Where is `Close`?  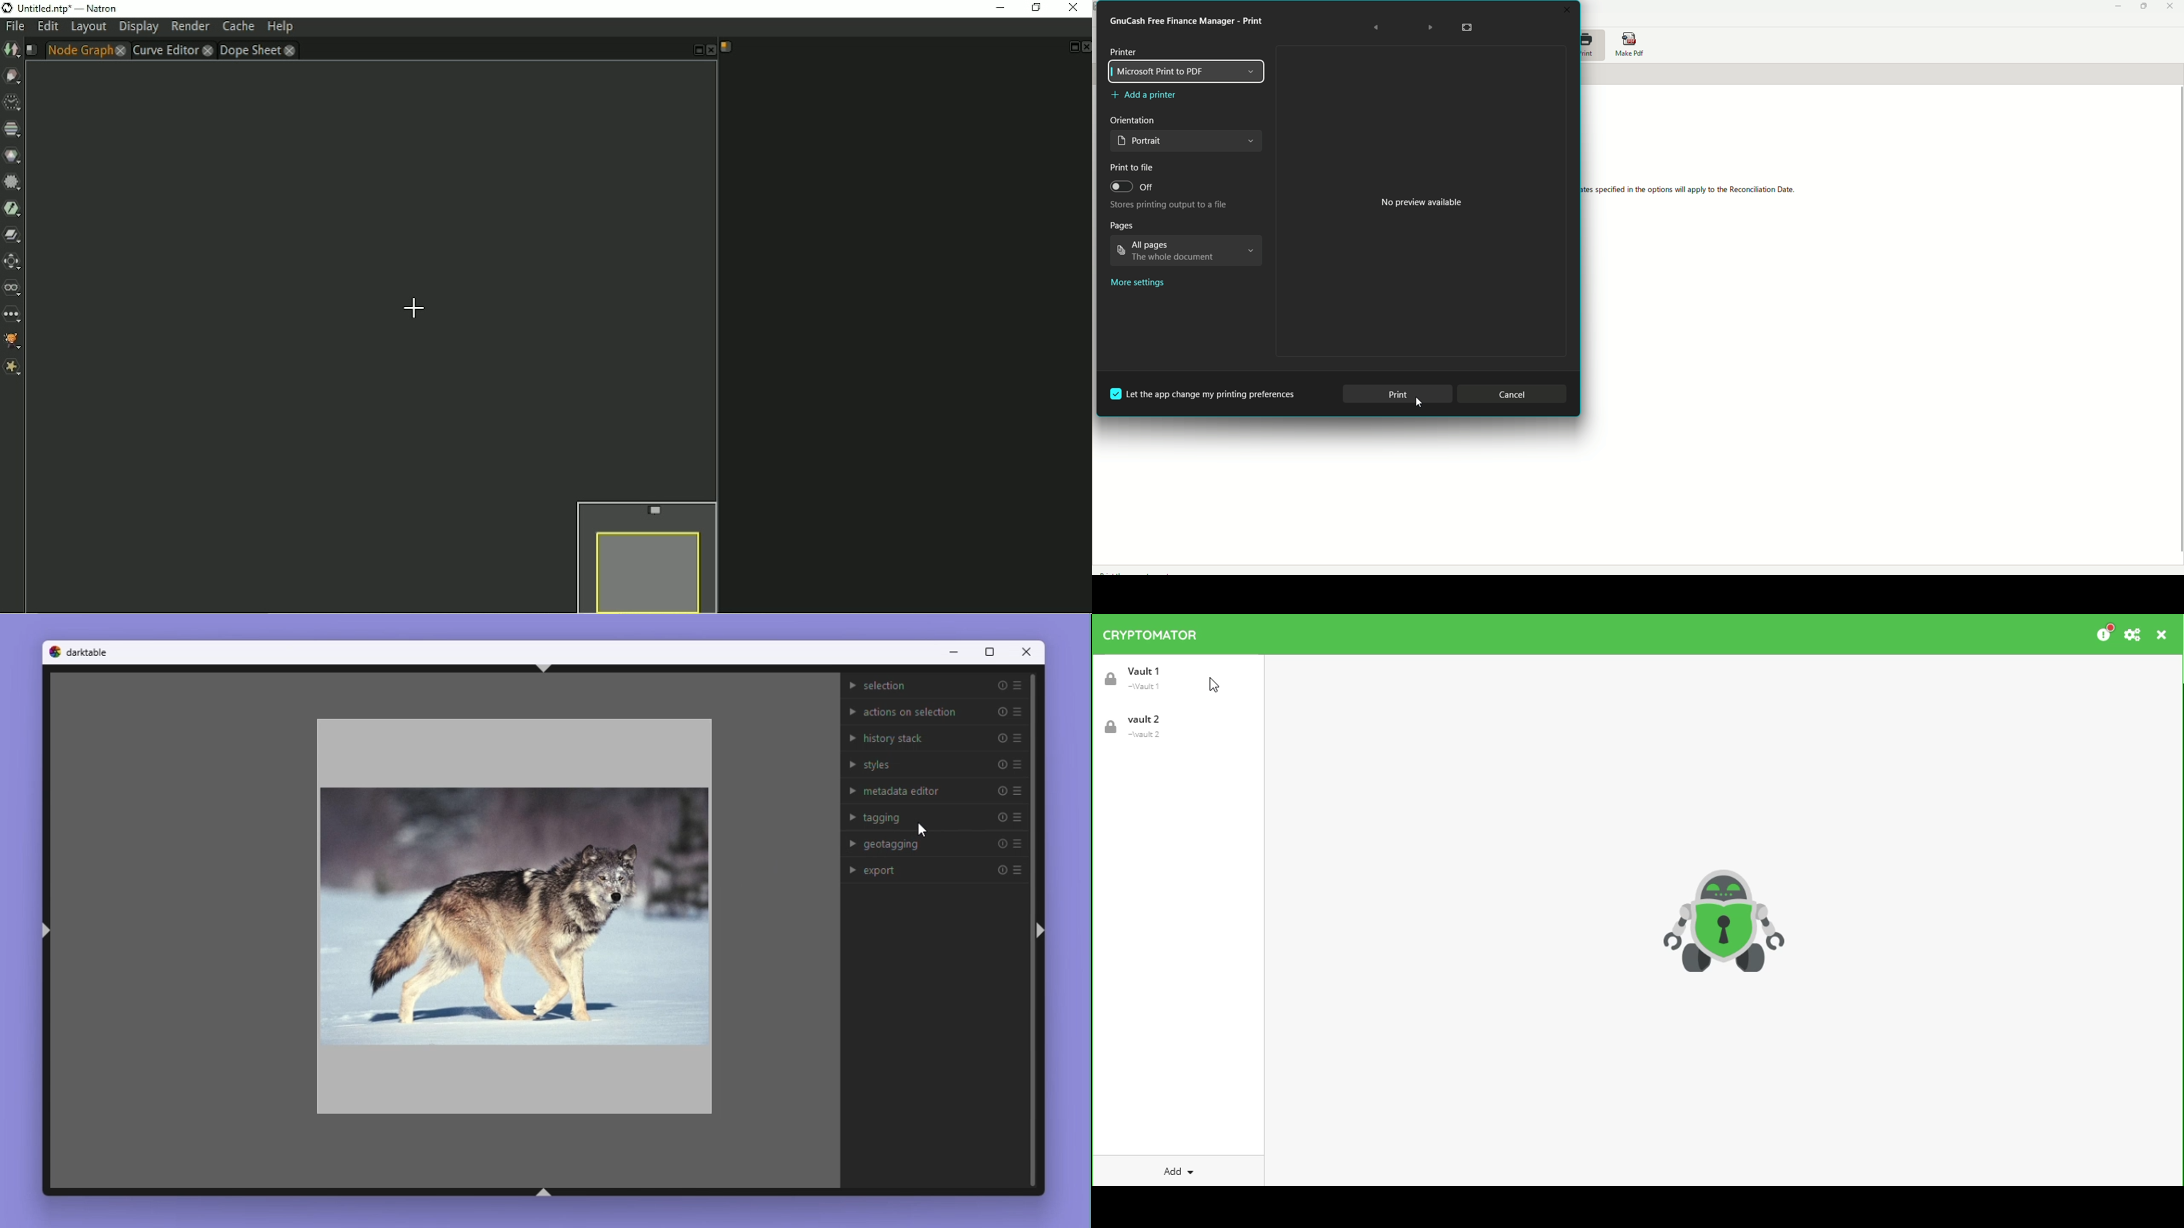 Close is located at coordinates (1567, 10).